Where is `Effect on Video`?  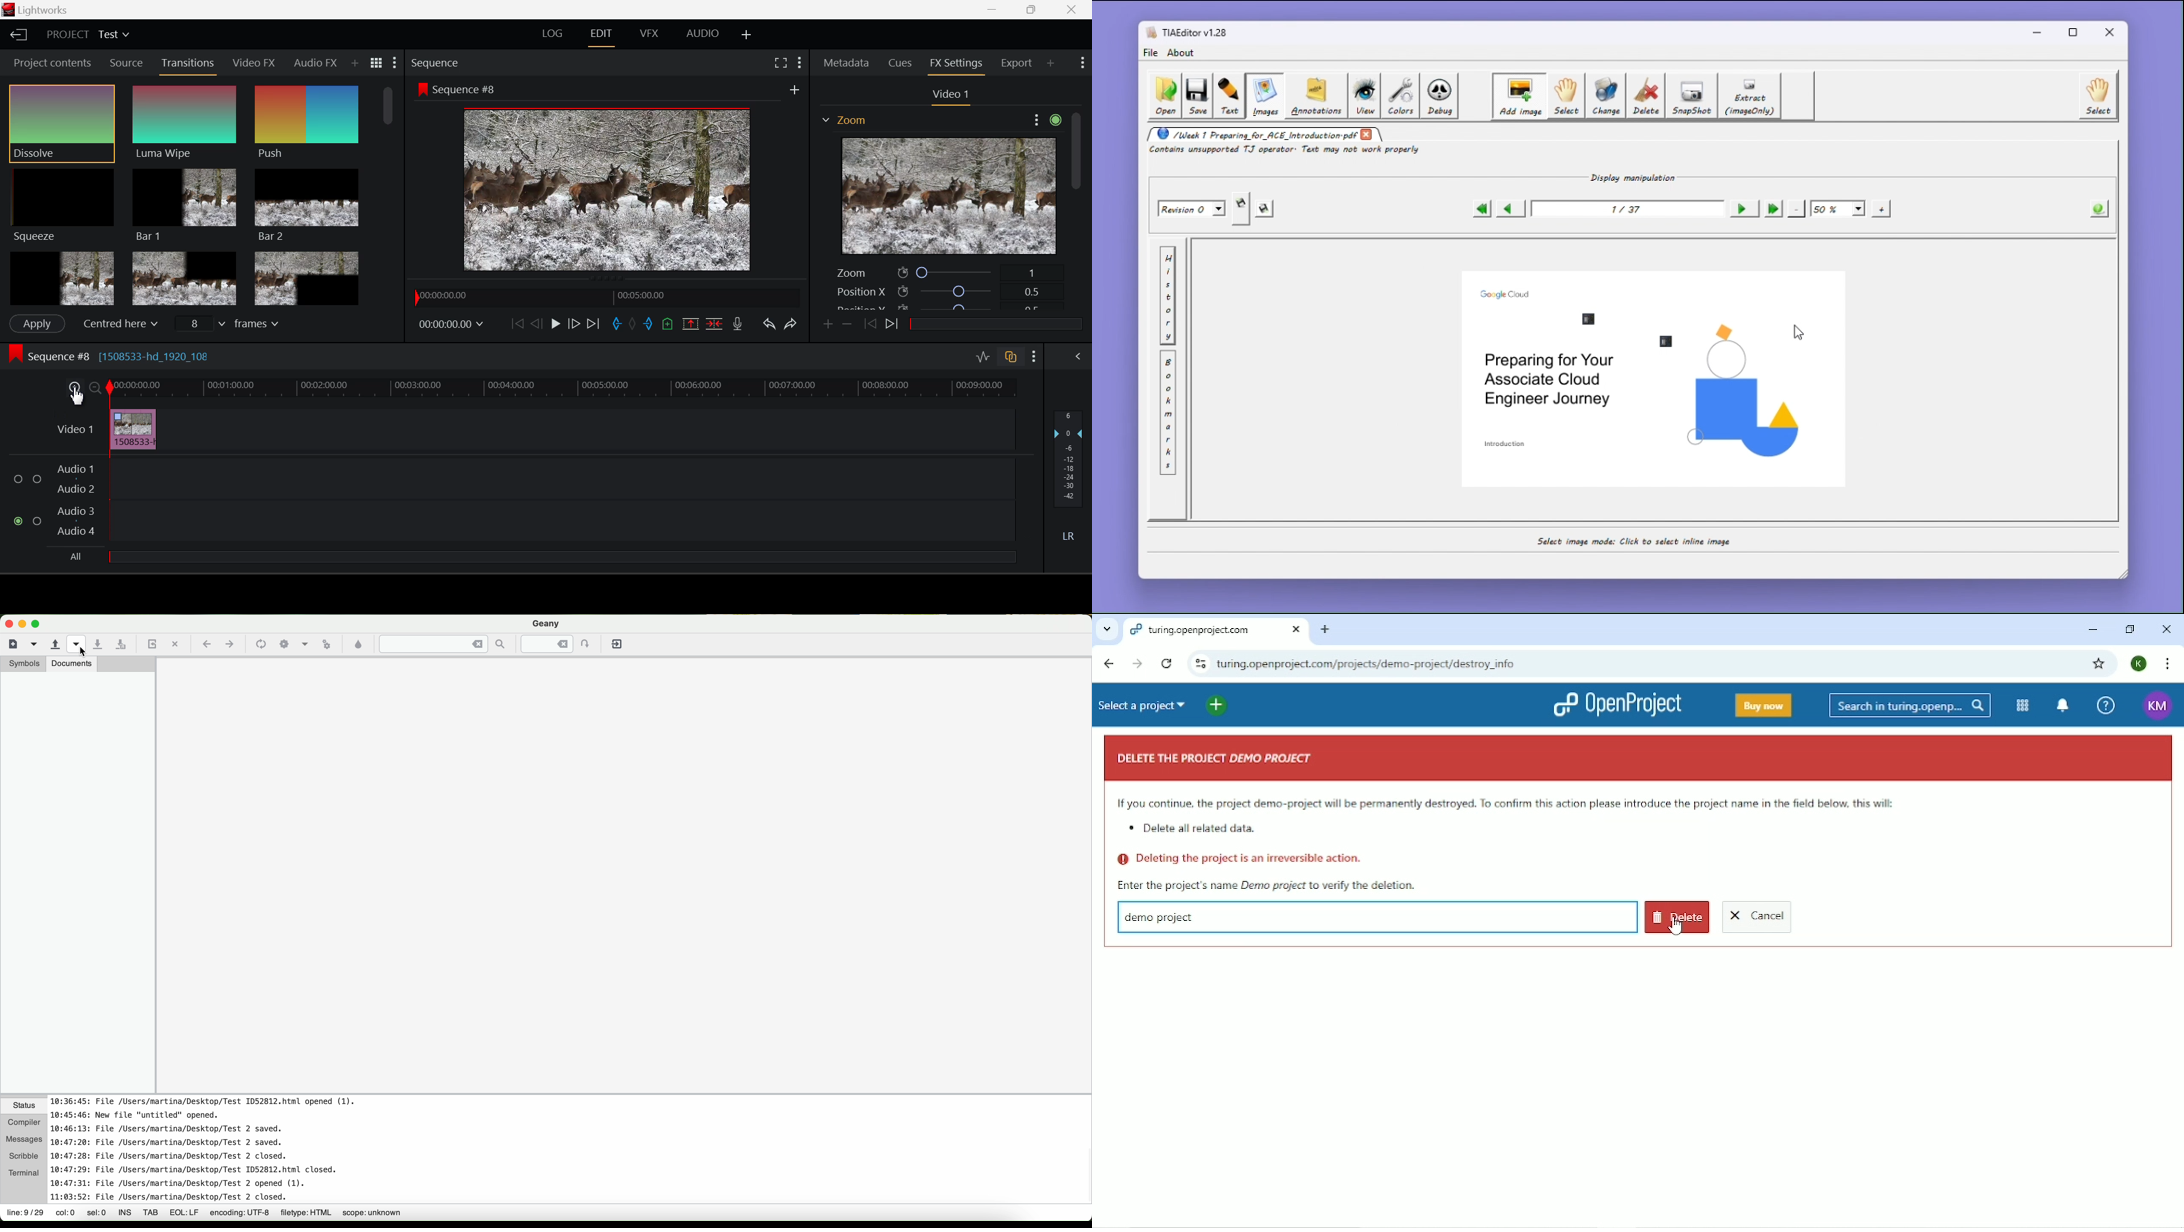
Effect on Video is located at coordinates (843, 121).